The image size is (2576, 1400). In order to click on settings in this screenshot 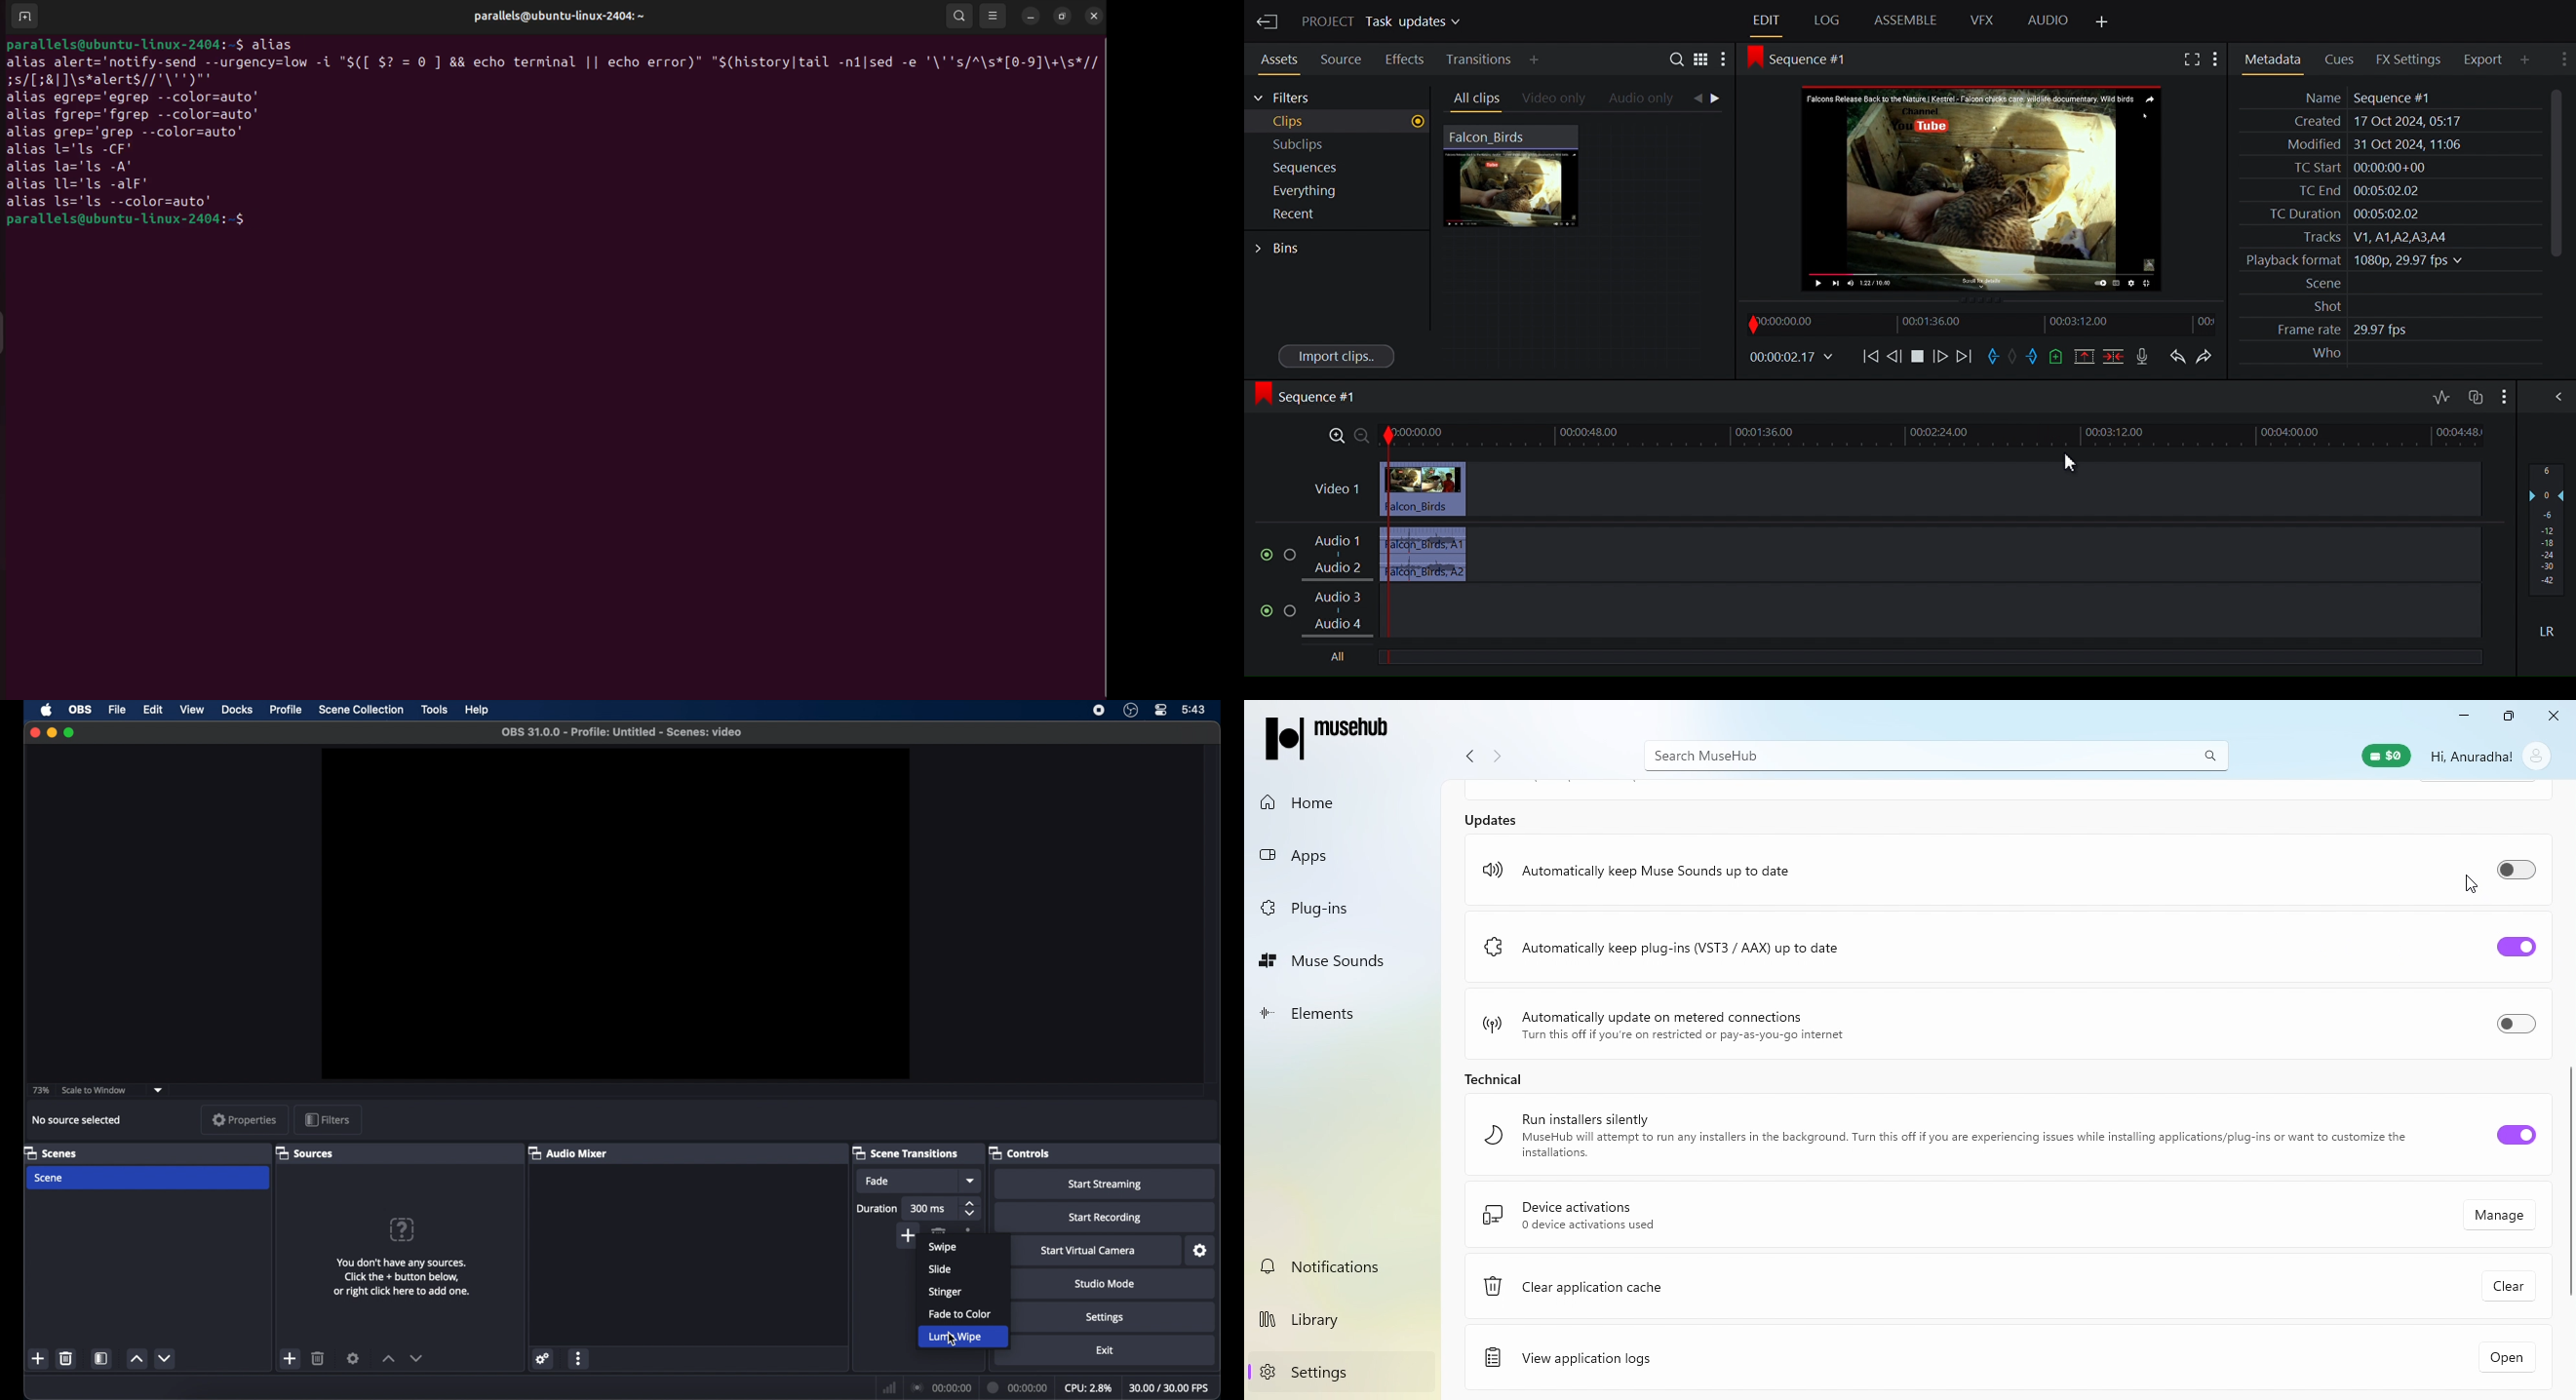, I will do `click(353, 1358)`.